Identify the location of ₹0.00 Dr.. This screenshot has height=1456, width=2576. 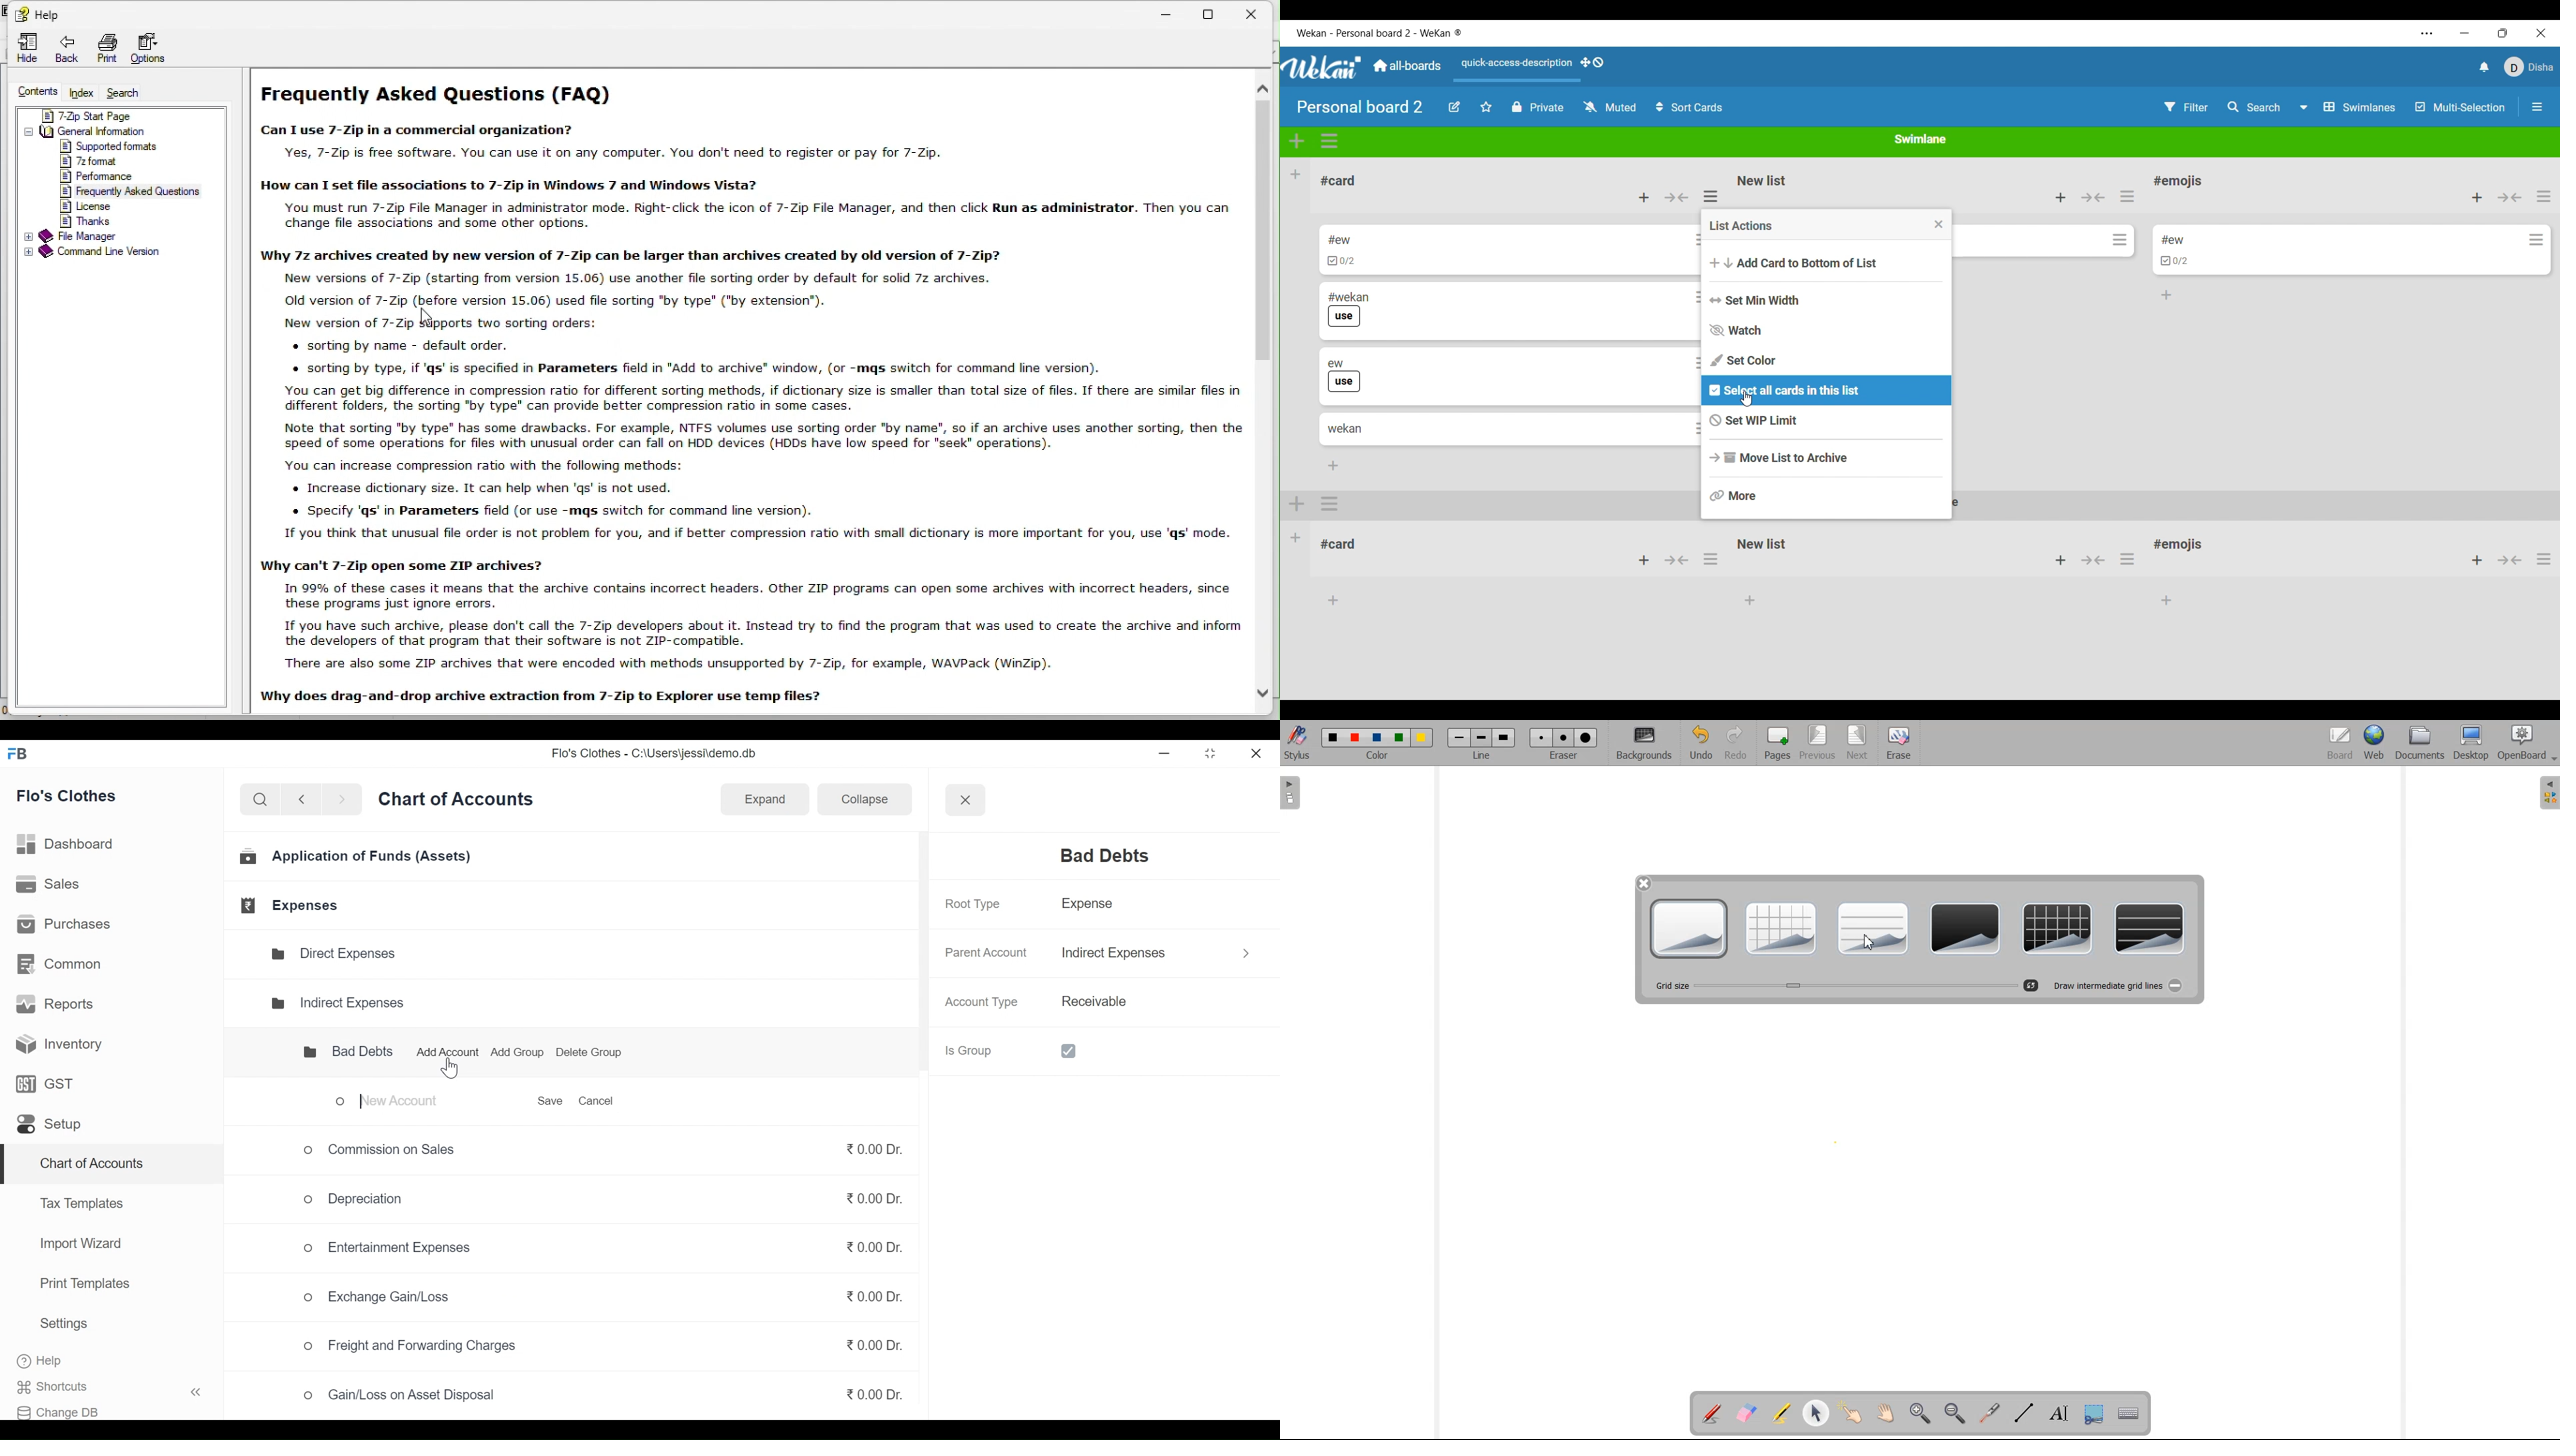
(868, 1345).